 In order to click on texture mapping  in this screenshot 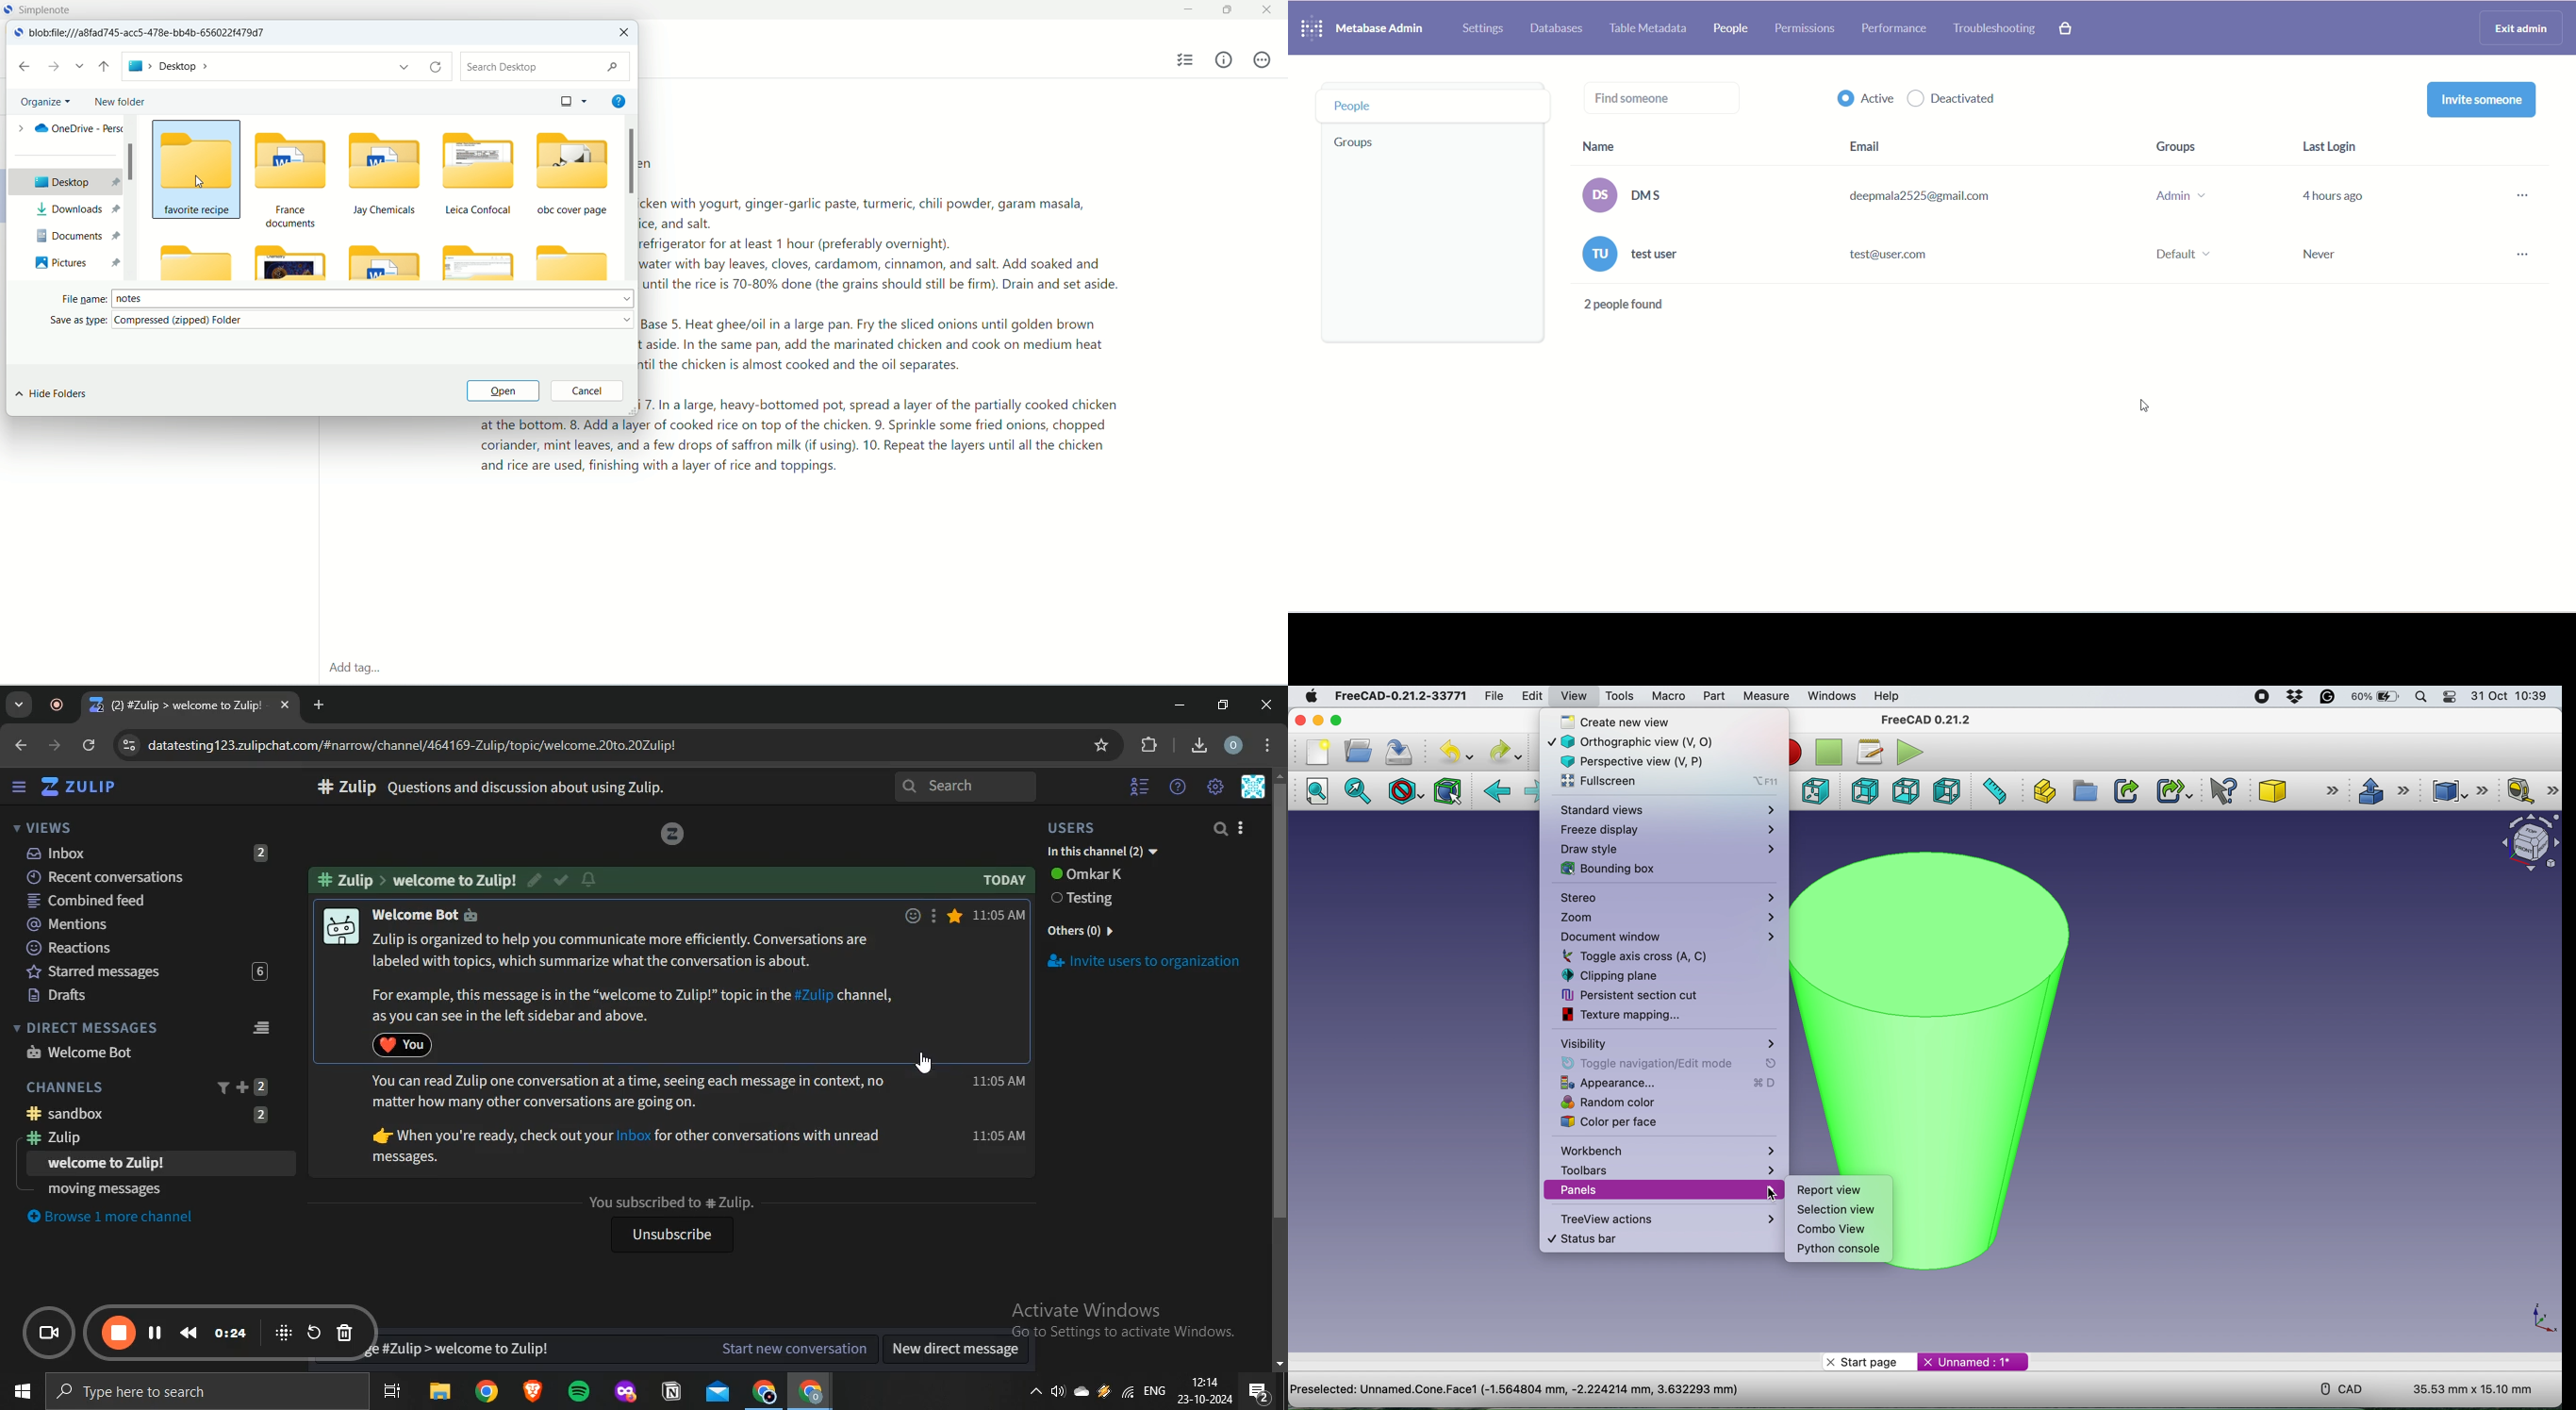, I will do `click(1638, 1014)`.